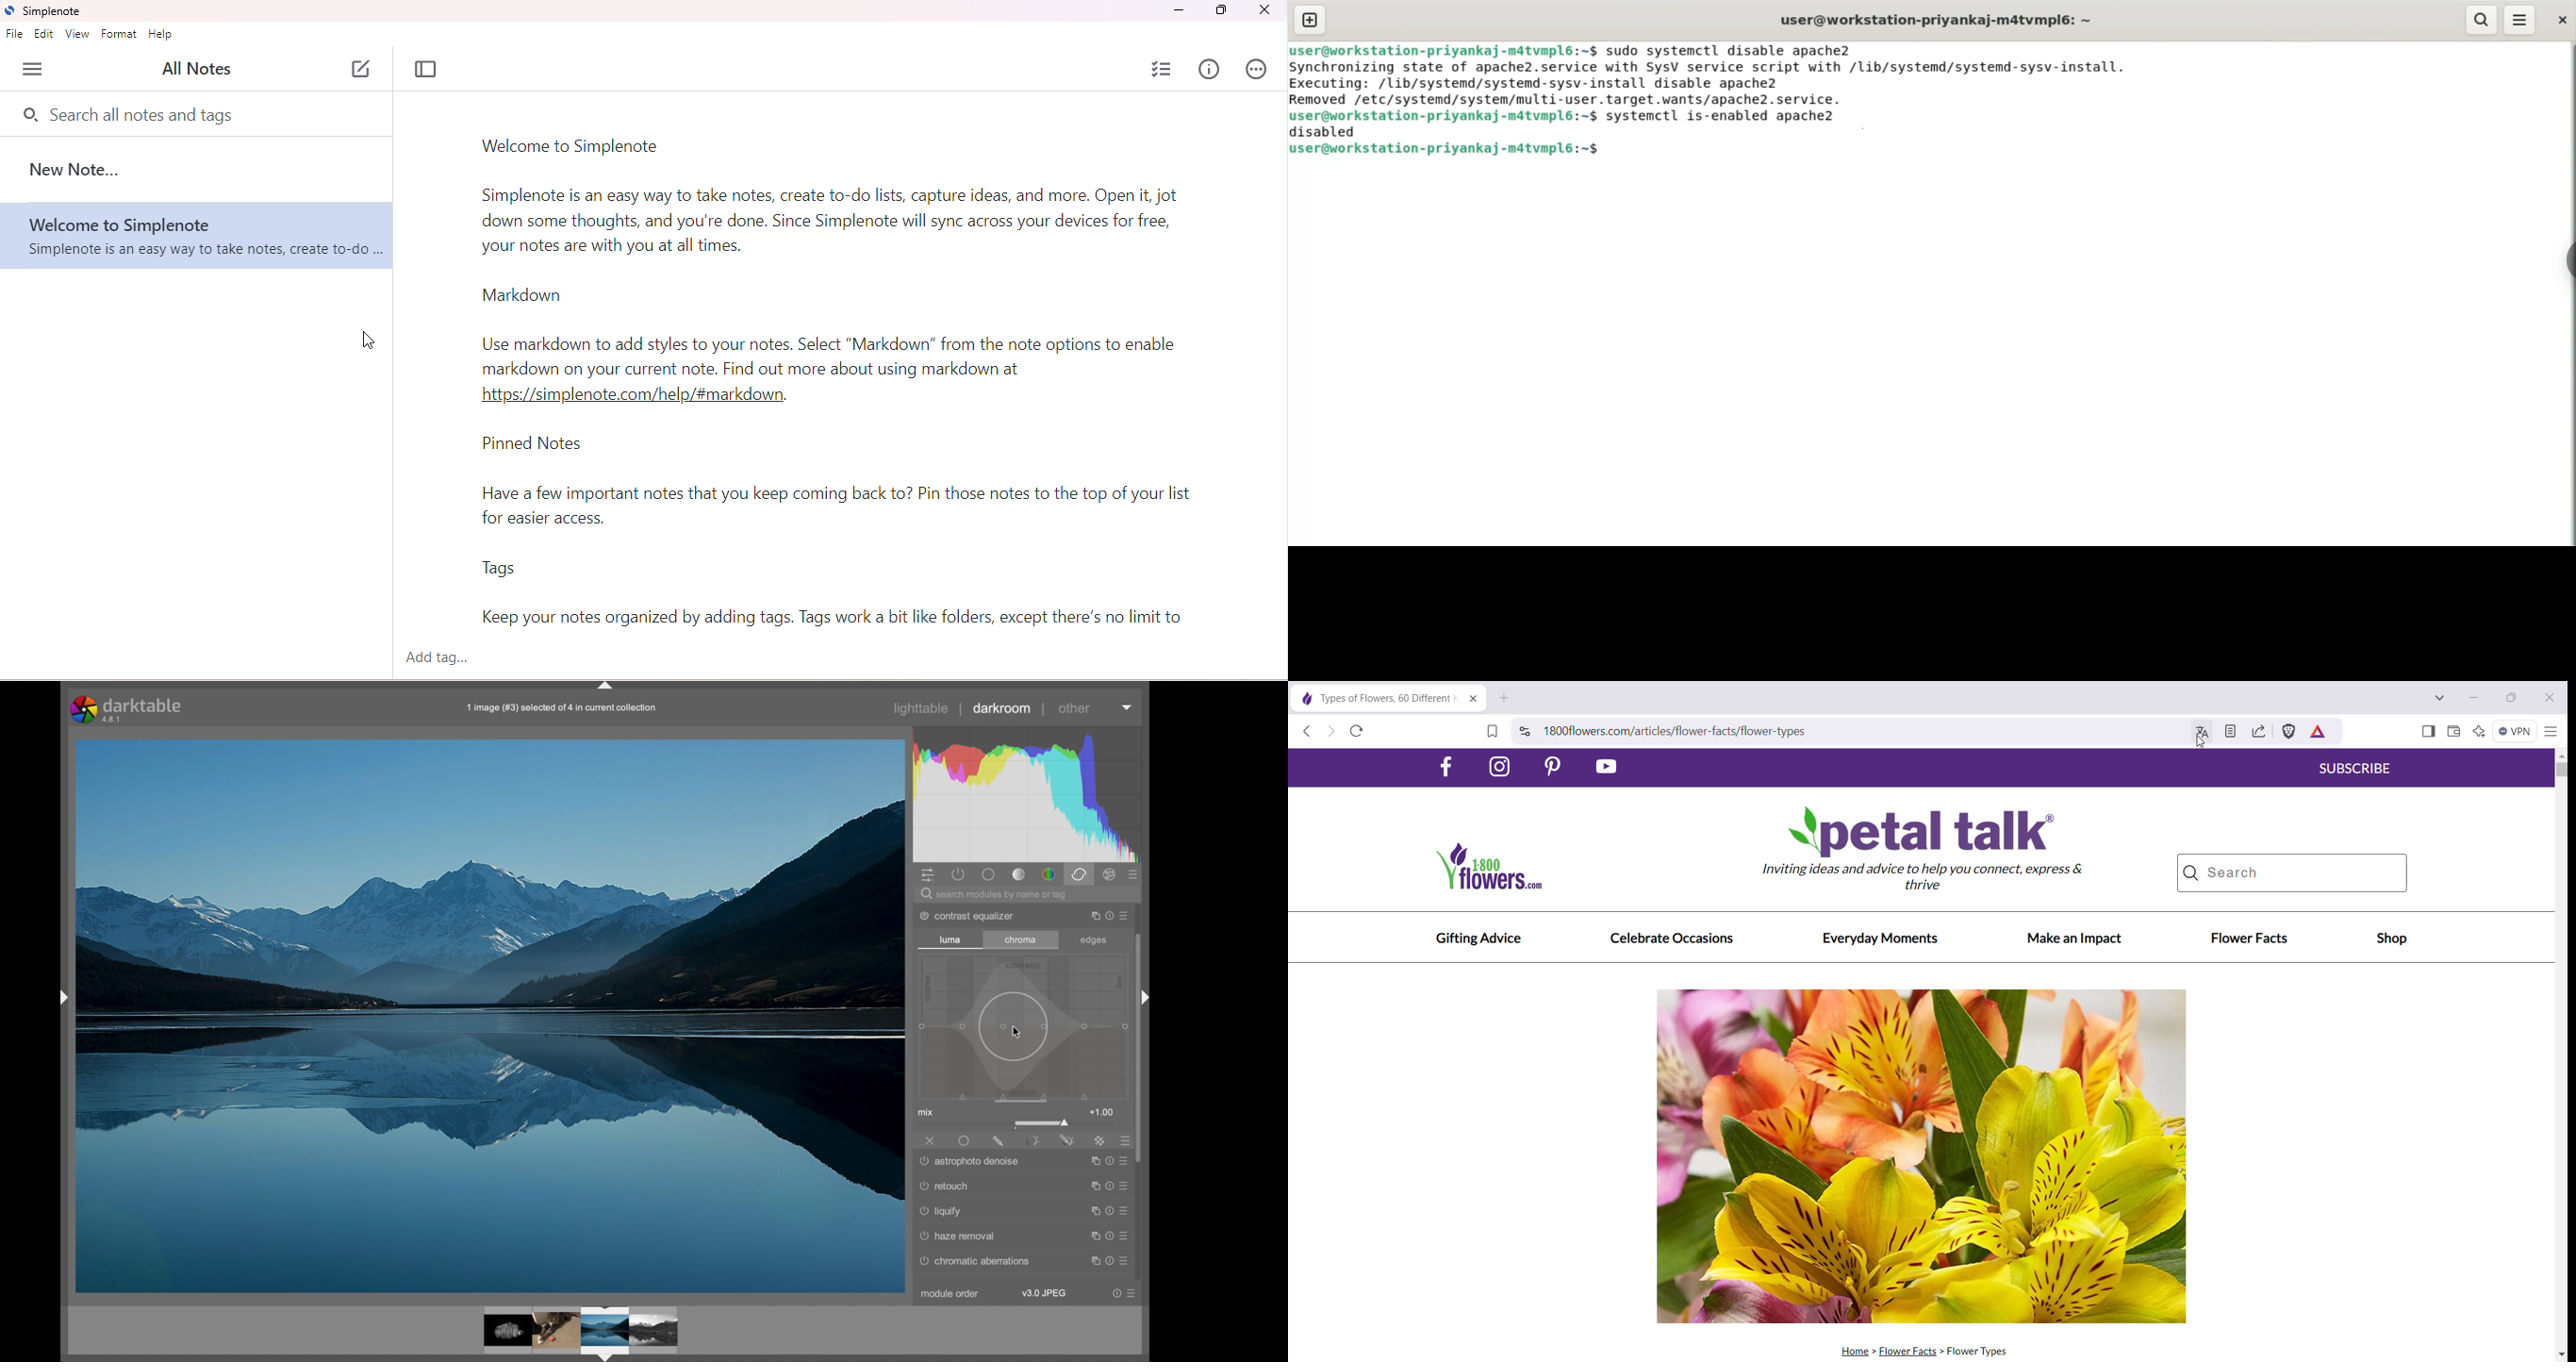 This screenshot has width=2576, height=1372. I want to click on drag handle, so click(62, 999).